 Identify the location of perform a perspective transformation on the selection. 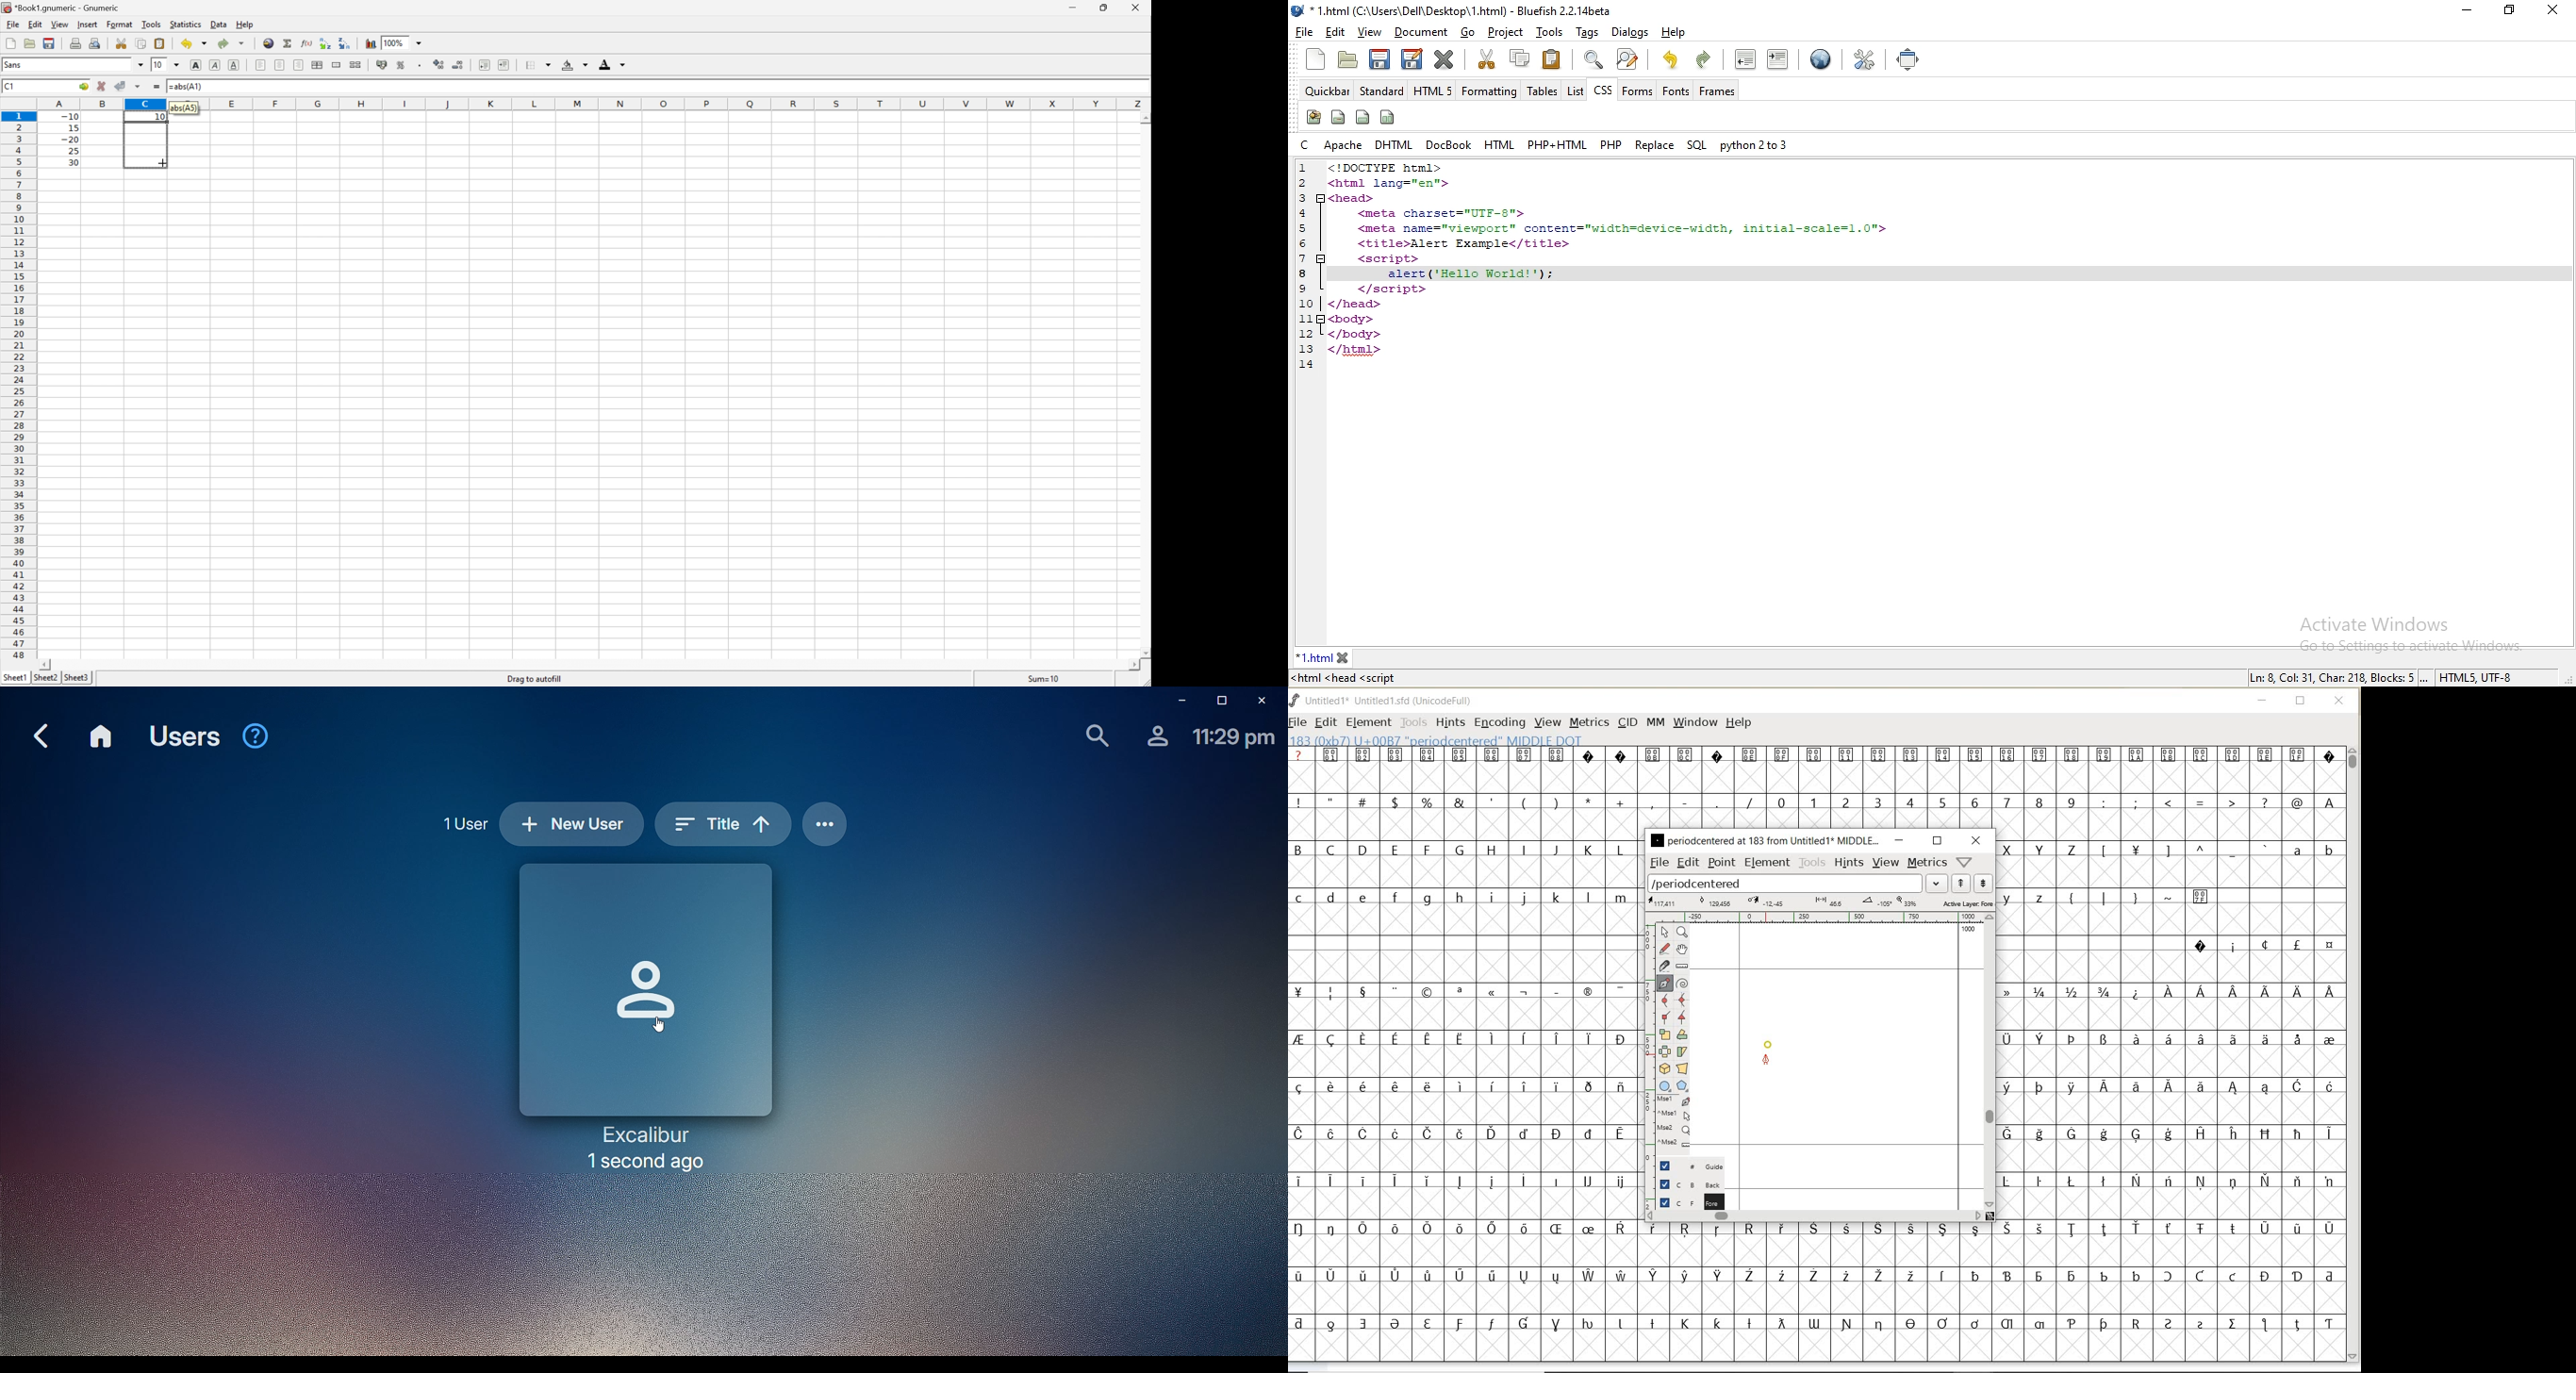
(1683, 1069).